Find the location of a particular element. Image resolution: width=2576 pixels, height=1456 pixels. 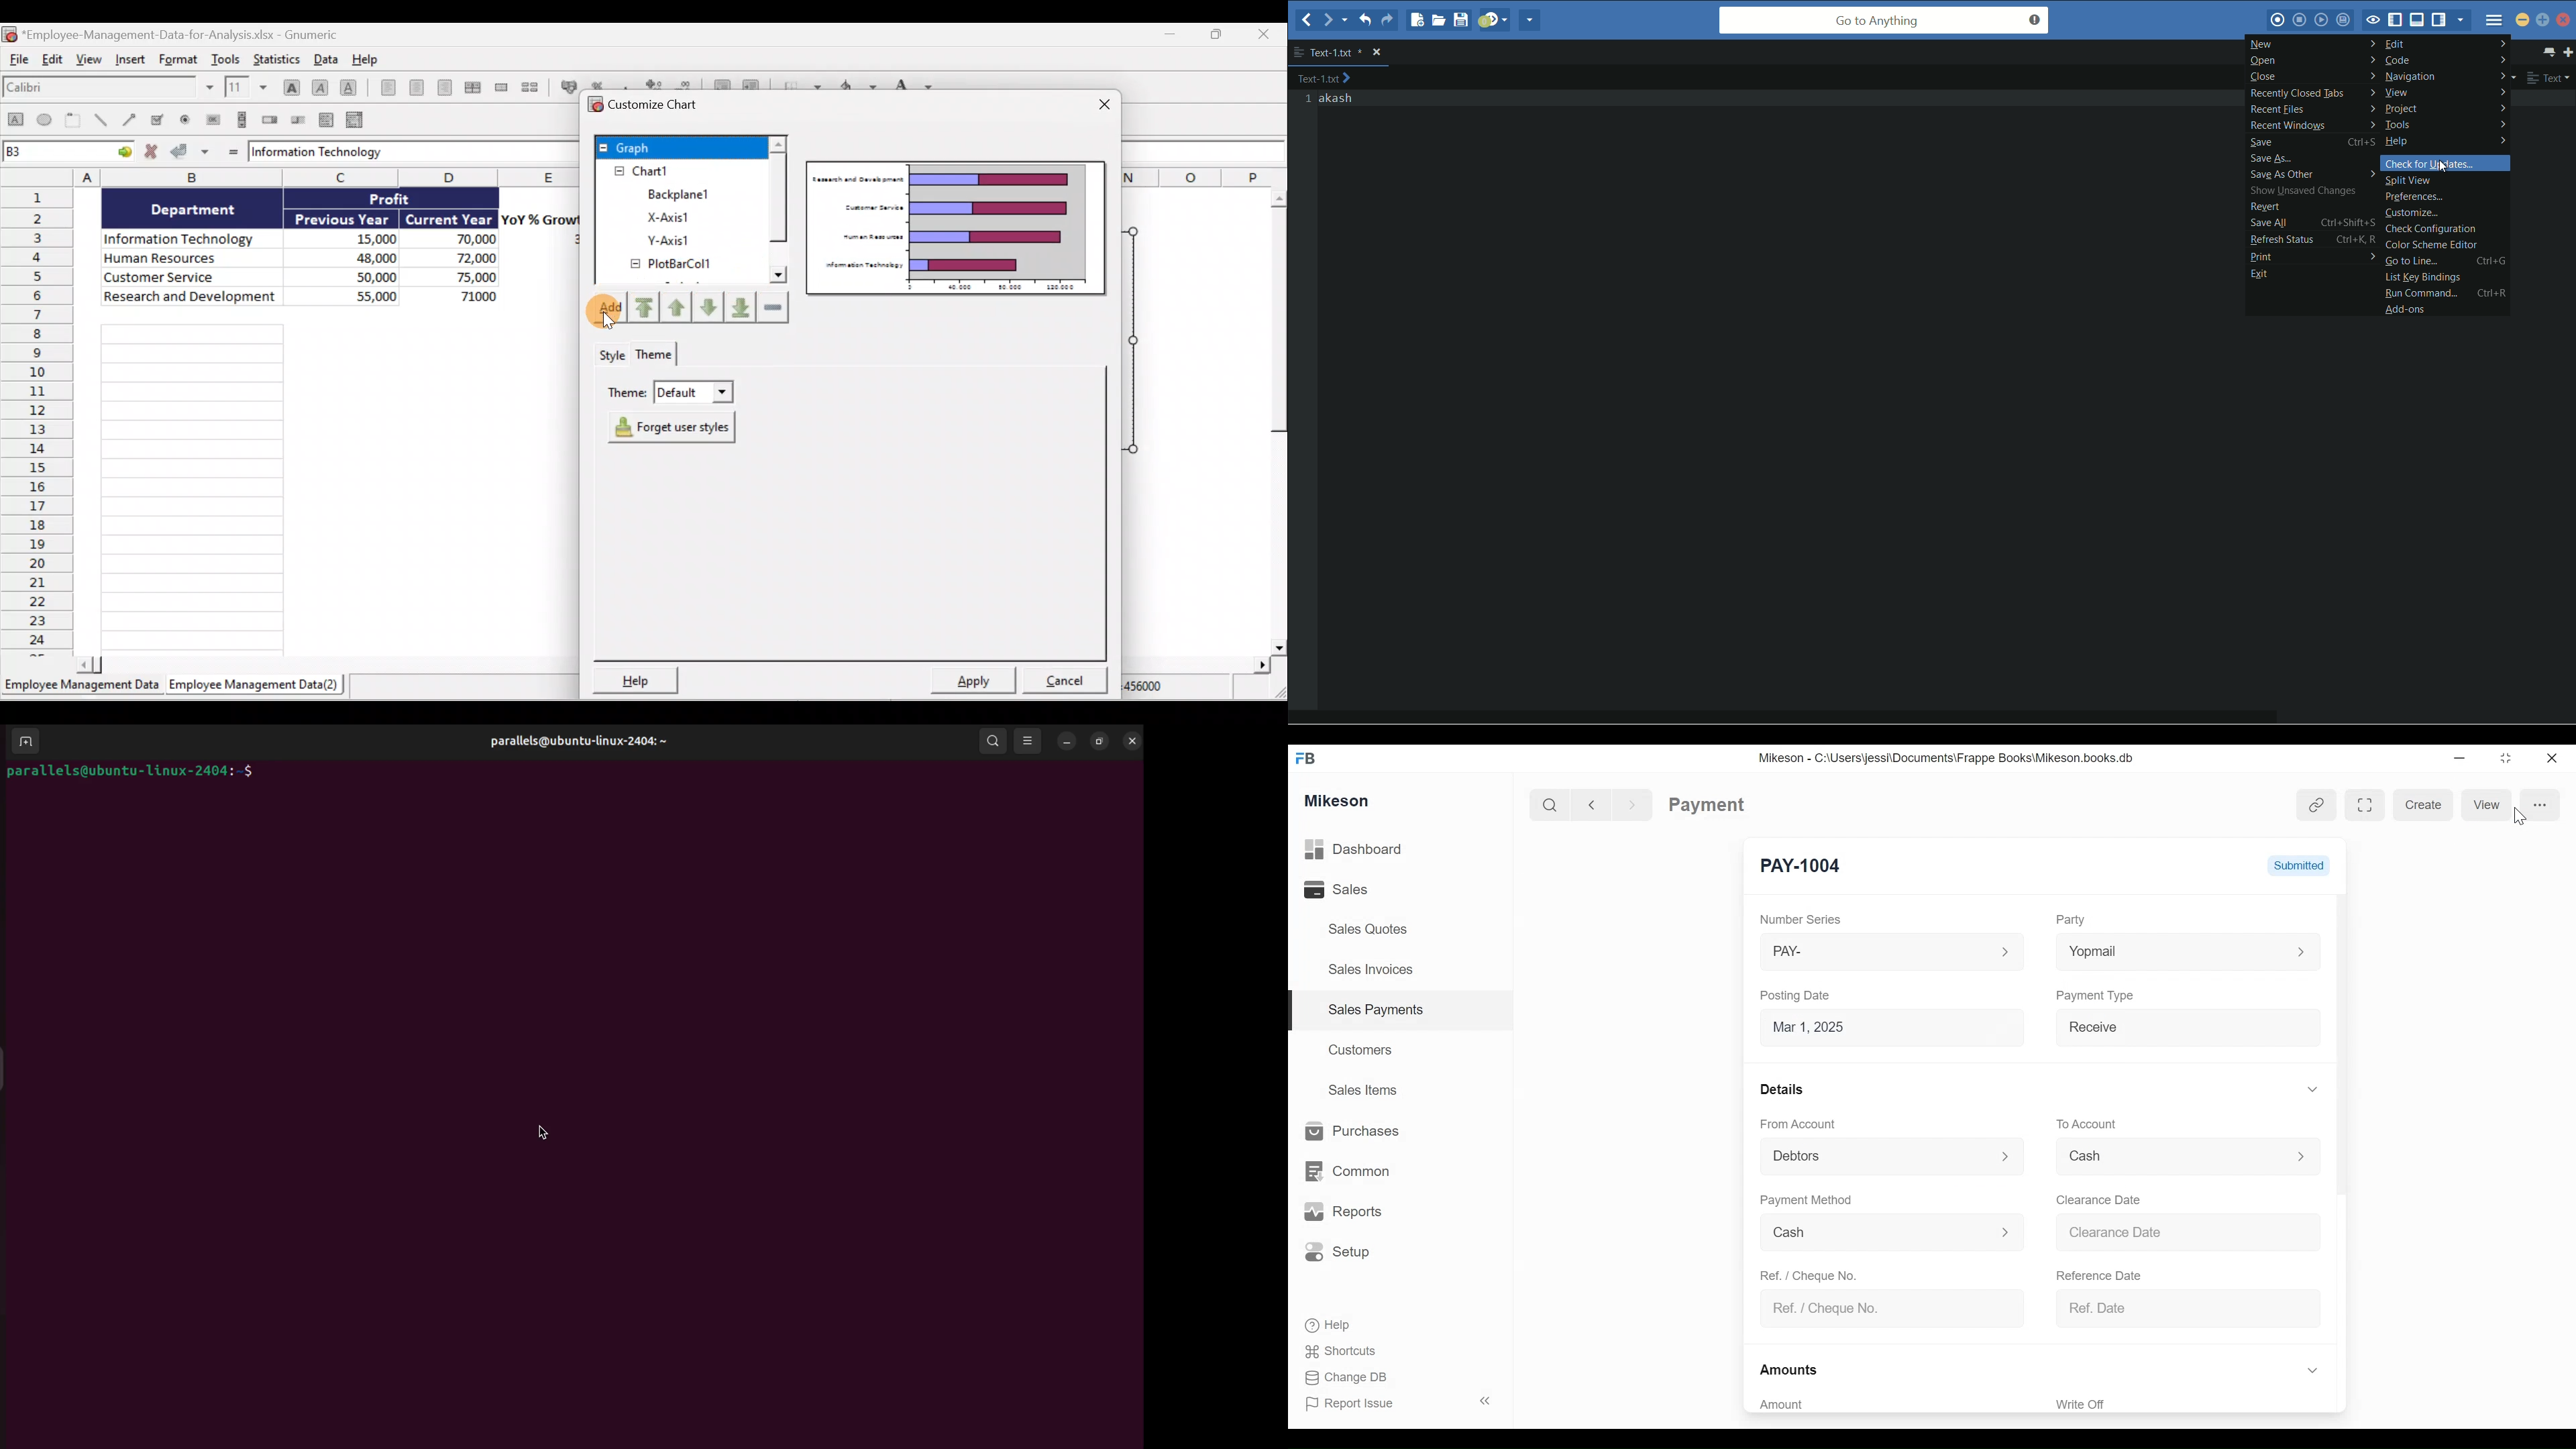

Clearance date is located at coordinates (2102, 1199).